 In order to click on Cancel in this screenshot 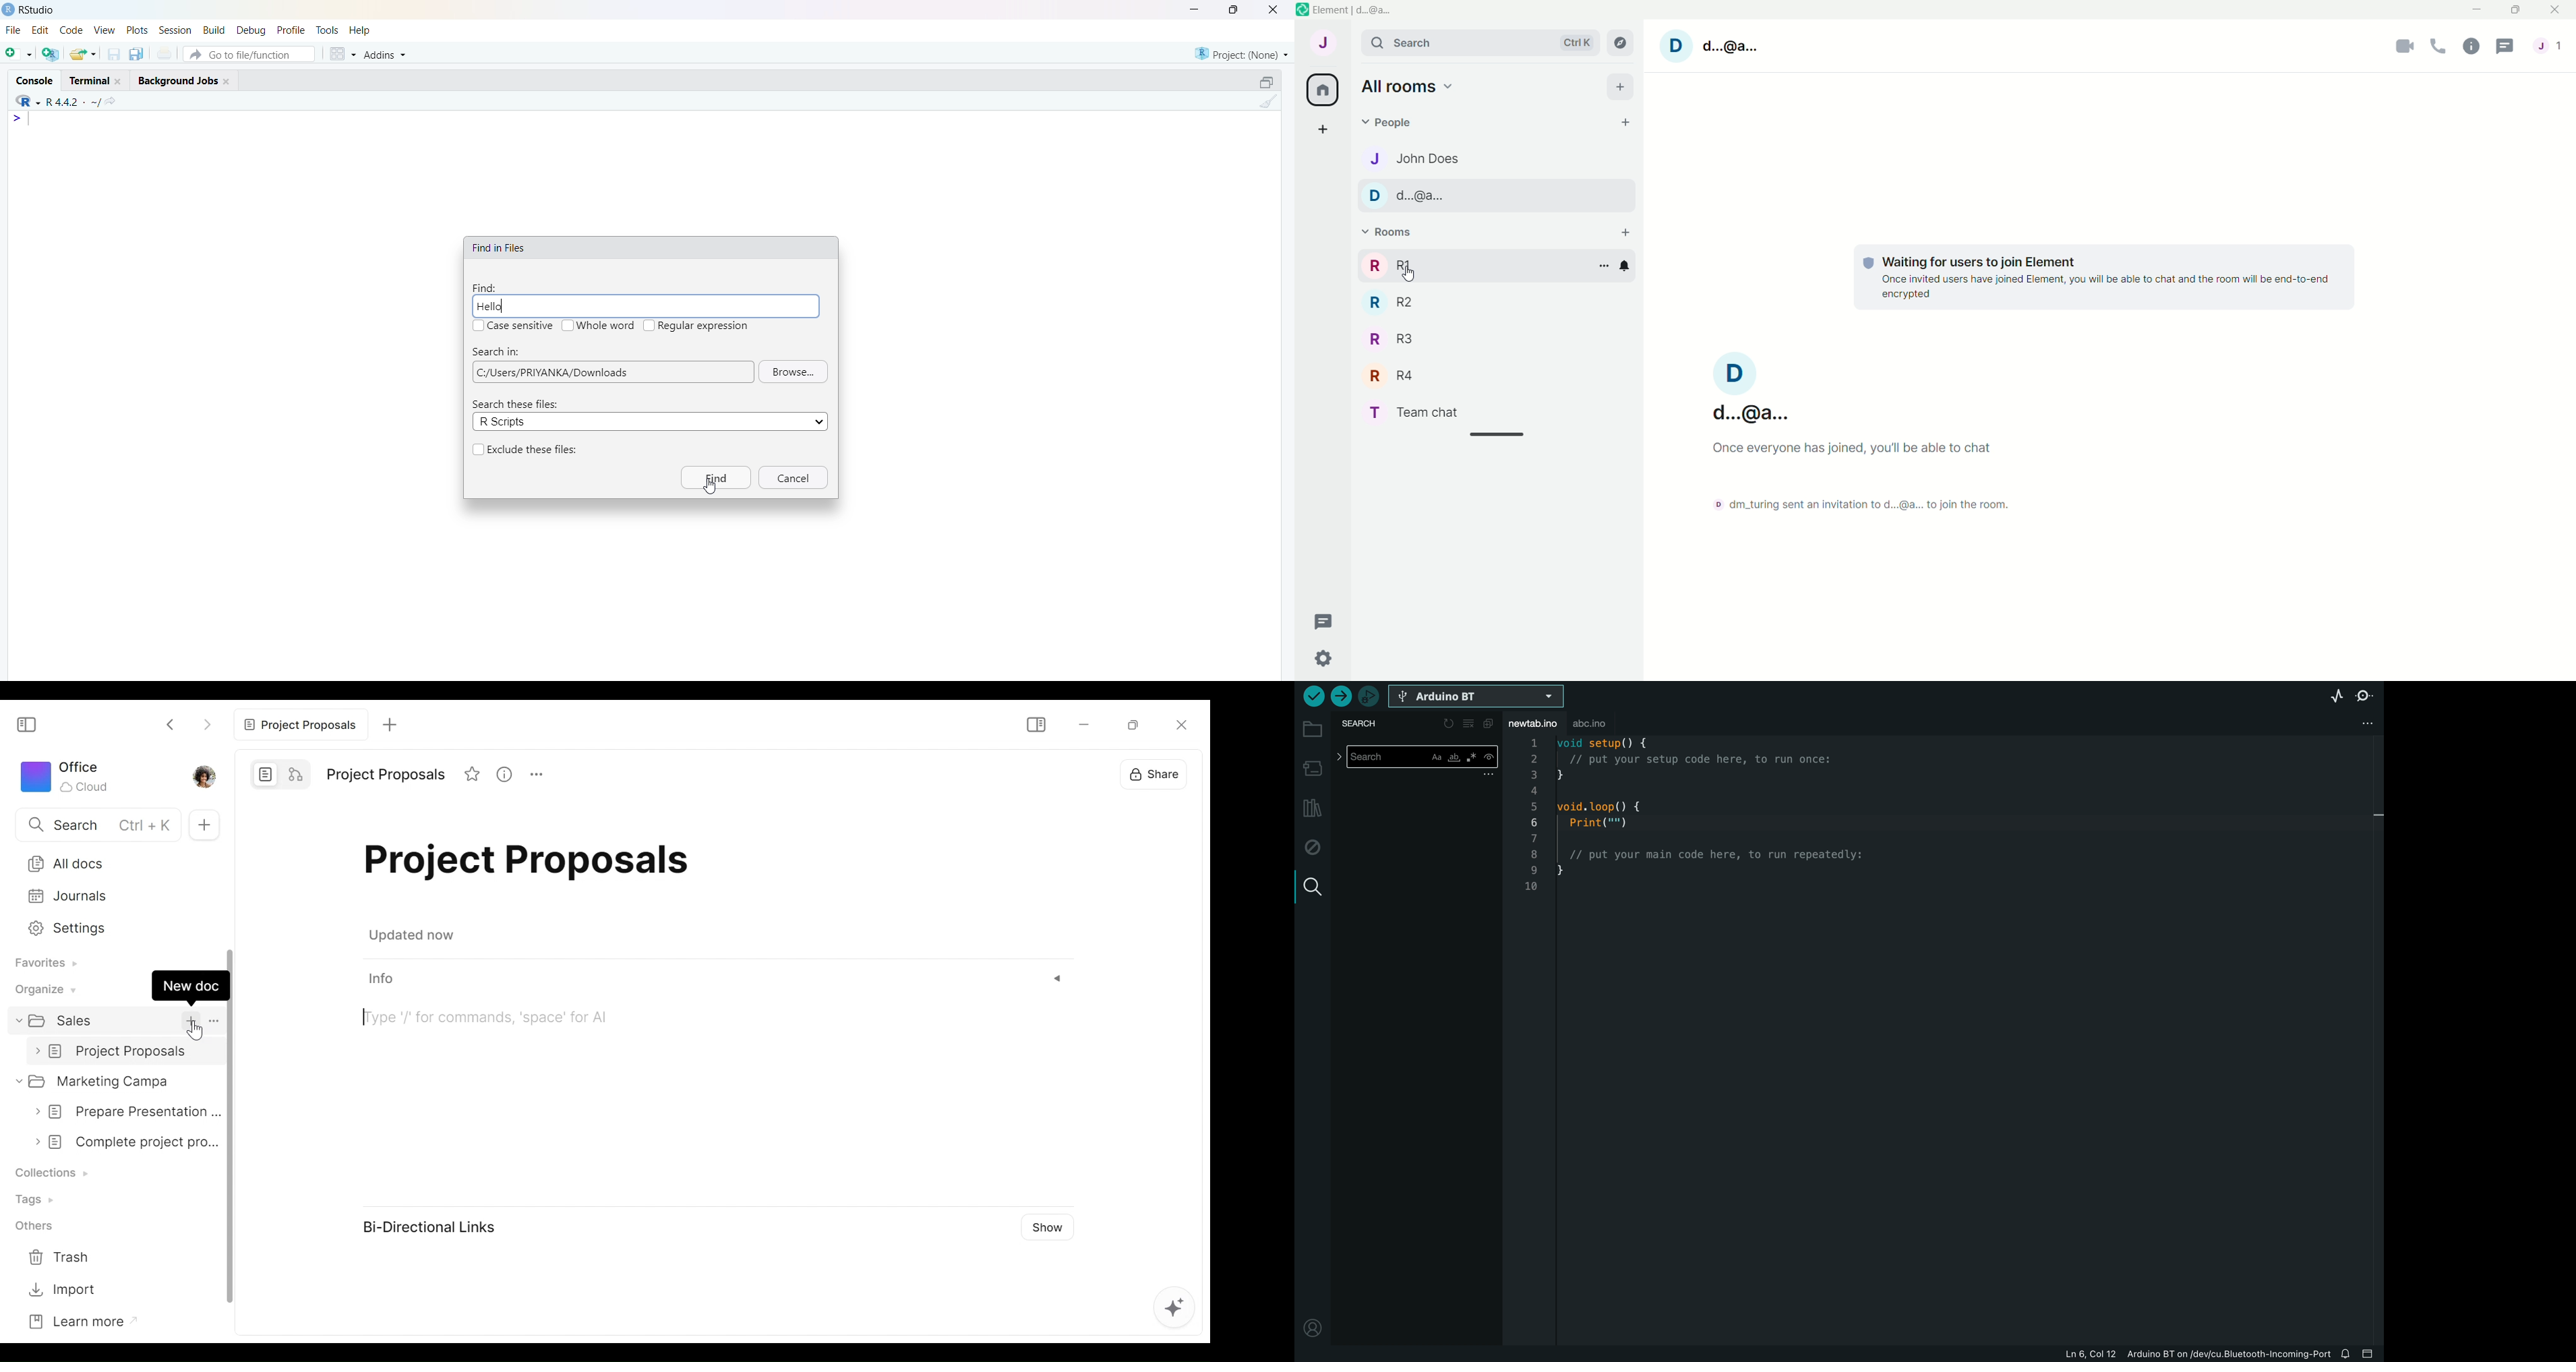, I will do `click(795, 477)`.